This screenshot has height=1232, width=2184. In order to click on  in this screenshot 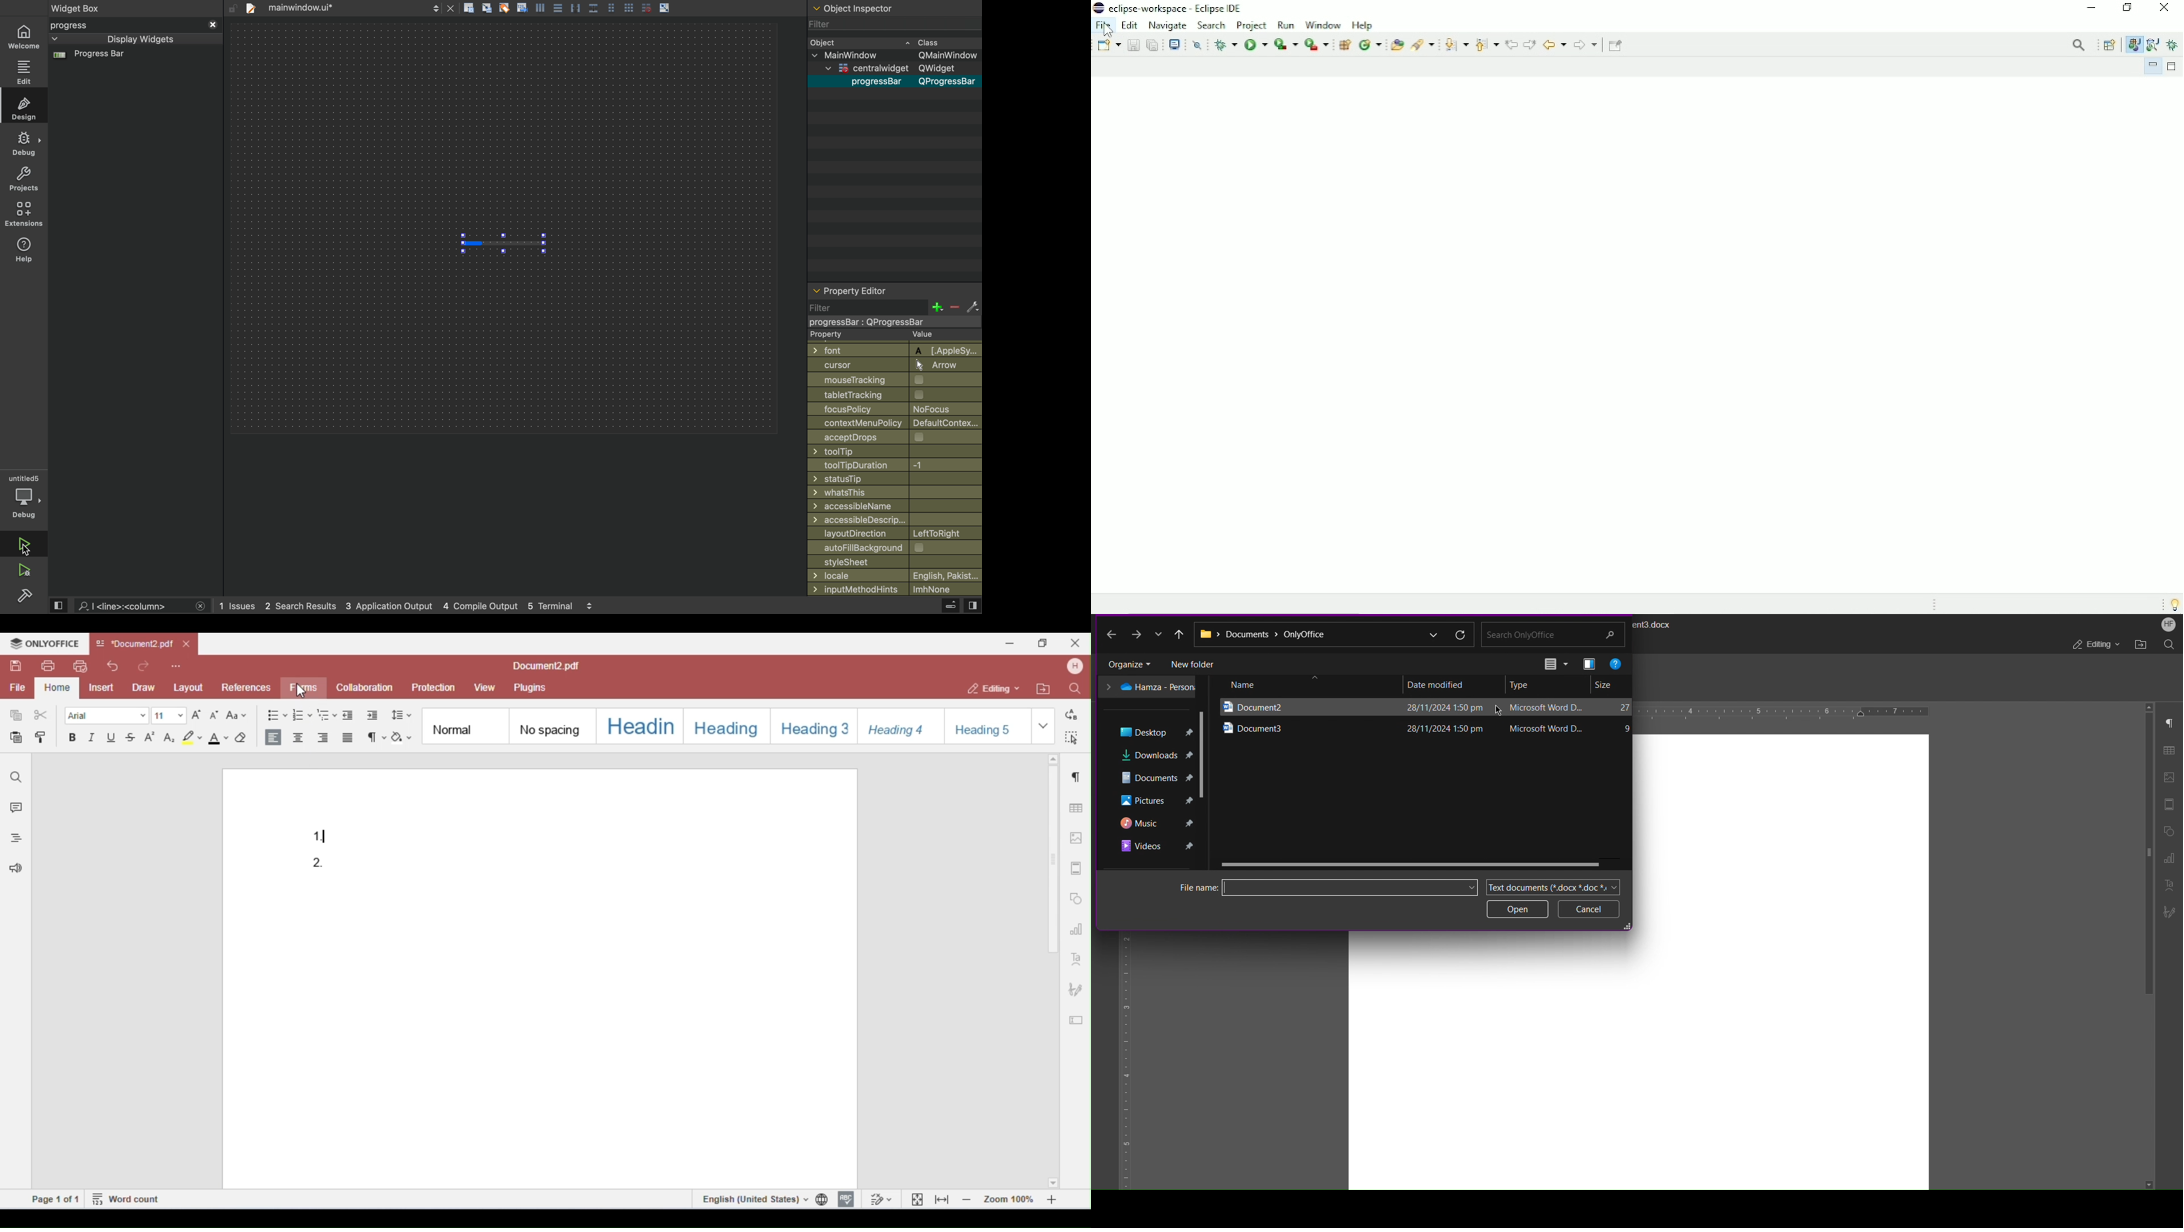, I will do `click(55, 606)`.